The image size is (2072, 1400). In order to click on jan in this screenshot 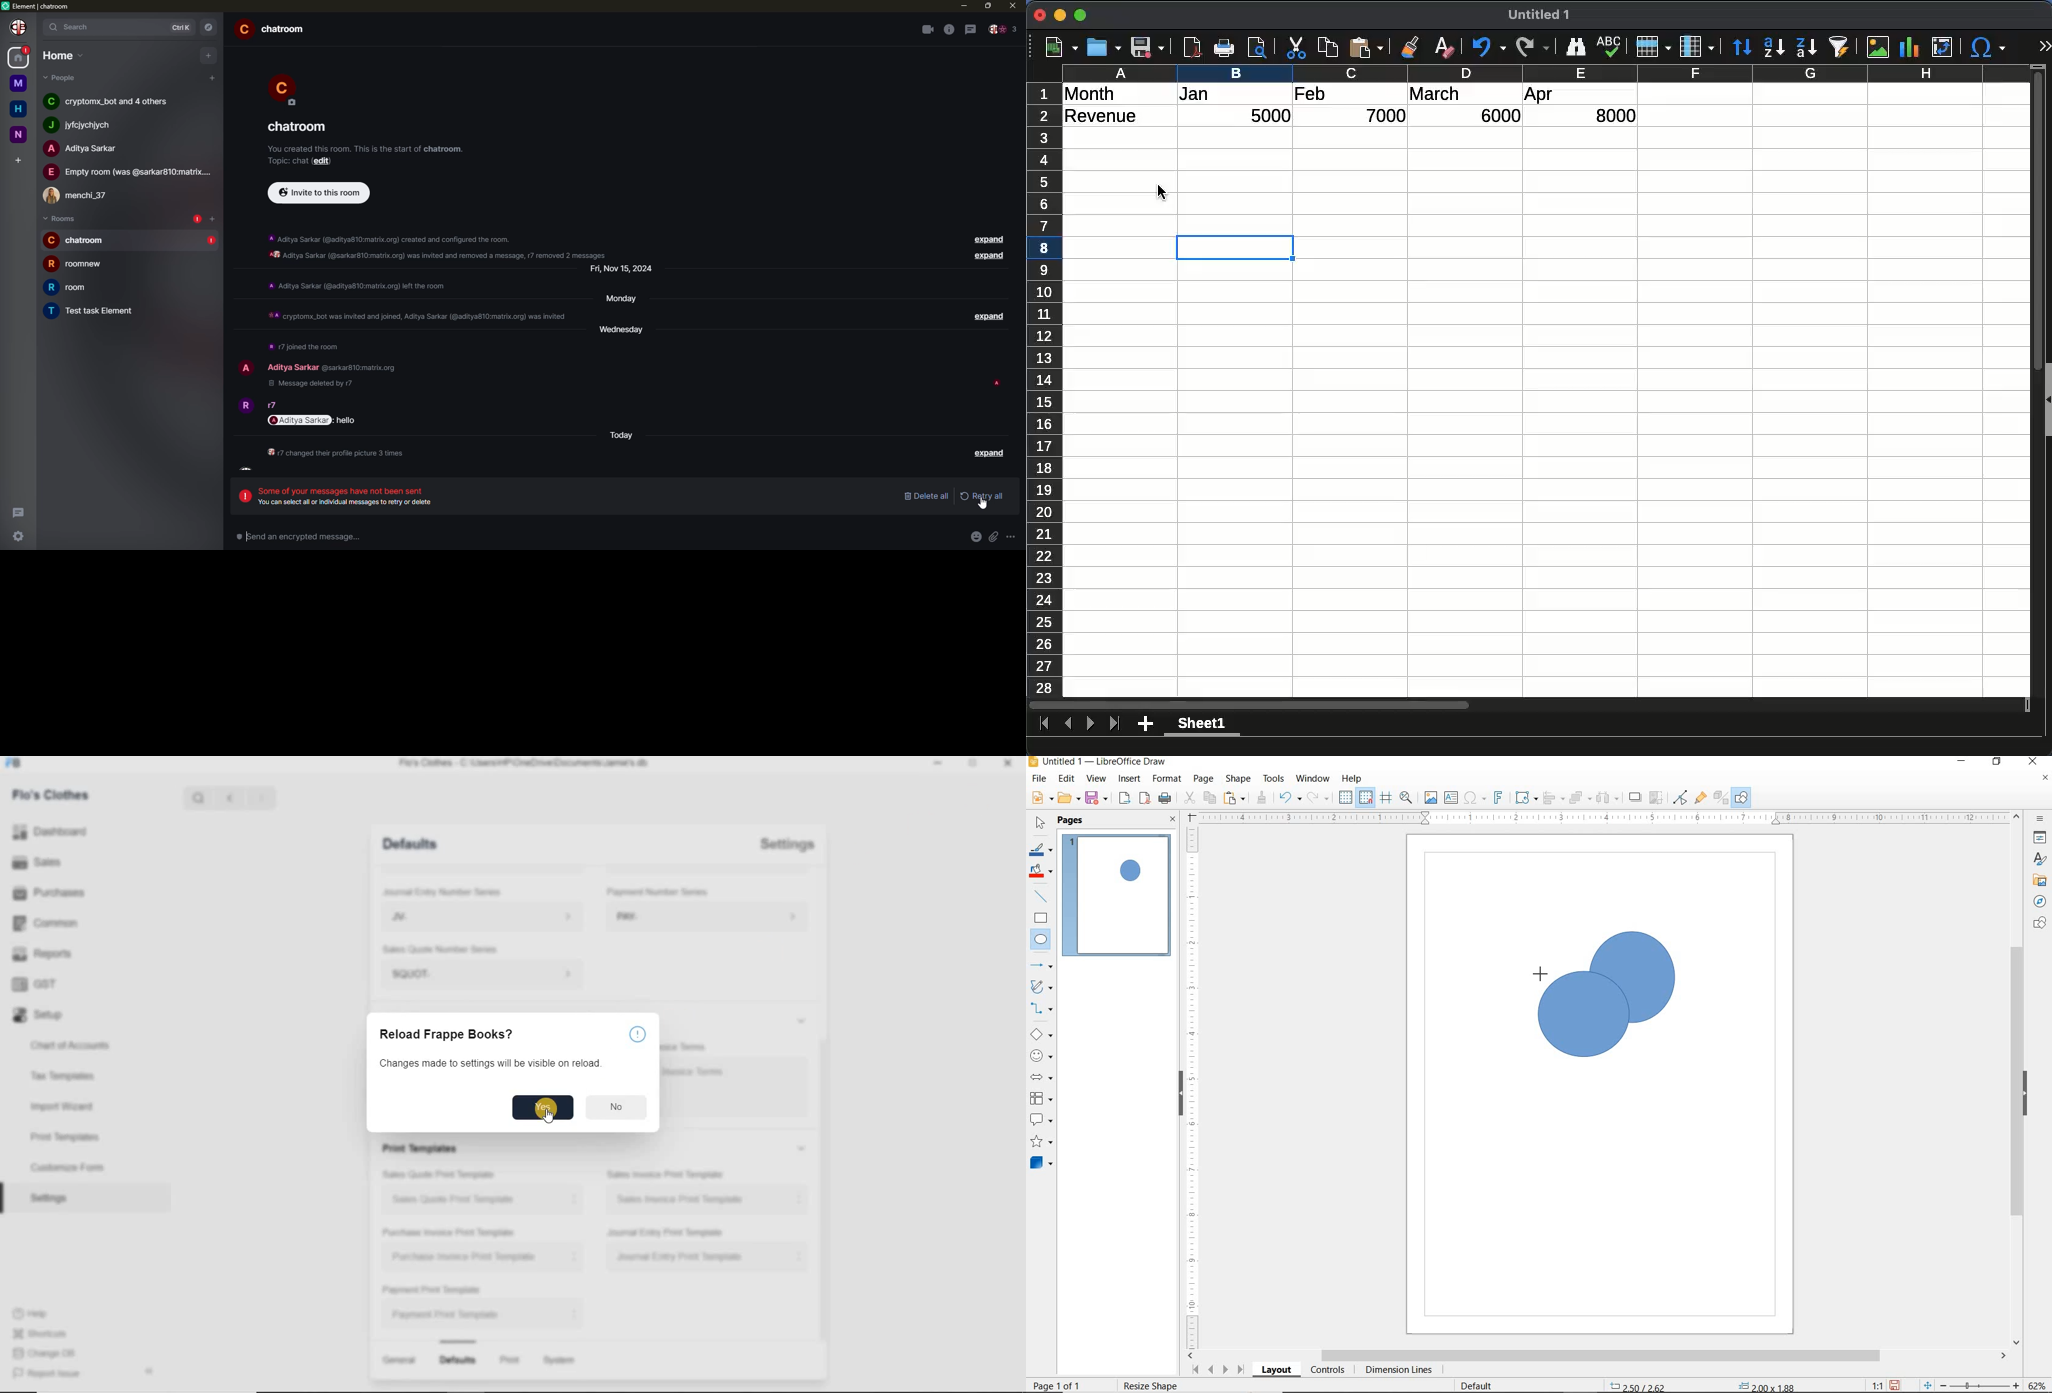, I will do `click(1195, 94)`.